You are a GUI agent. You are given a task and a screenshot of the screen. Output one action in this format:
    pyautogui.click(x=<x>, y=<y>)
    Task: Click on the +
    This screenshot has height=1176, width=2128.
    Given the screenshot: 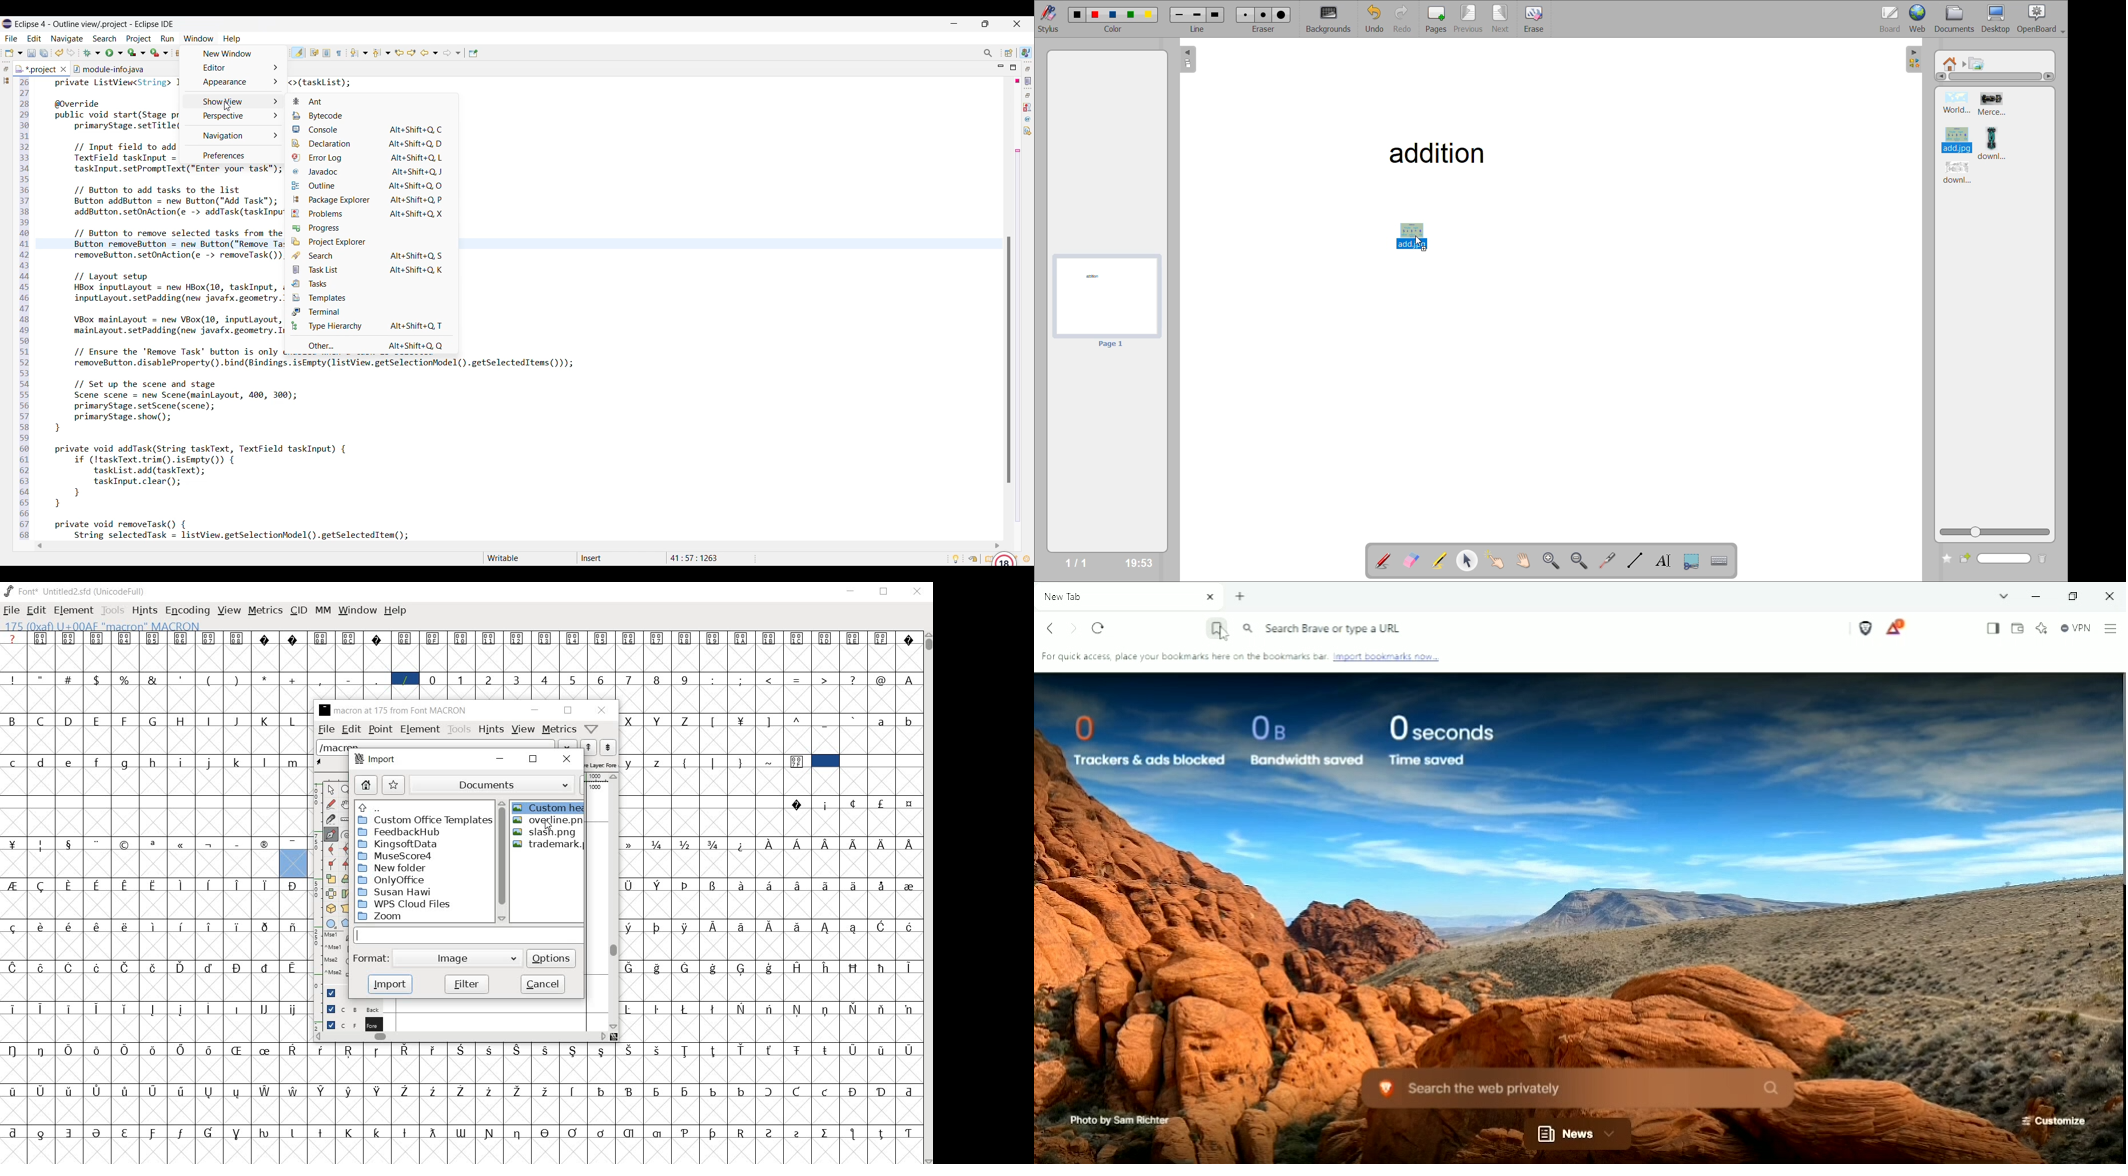 What is the action you would take?
    pyautogui.click(x=294, y=679)
    